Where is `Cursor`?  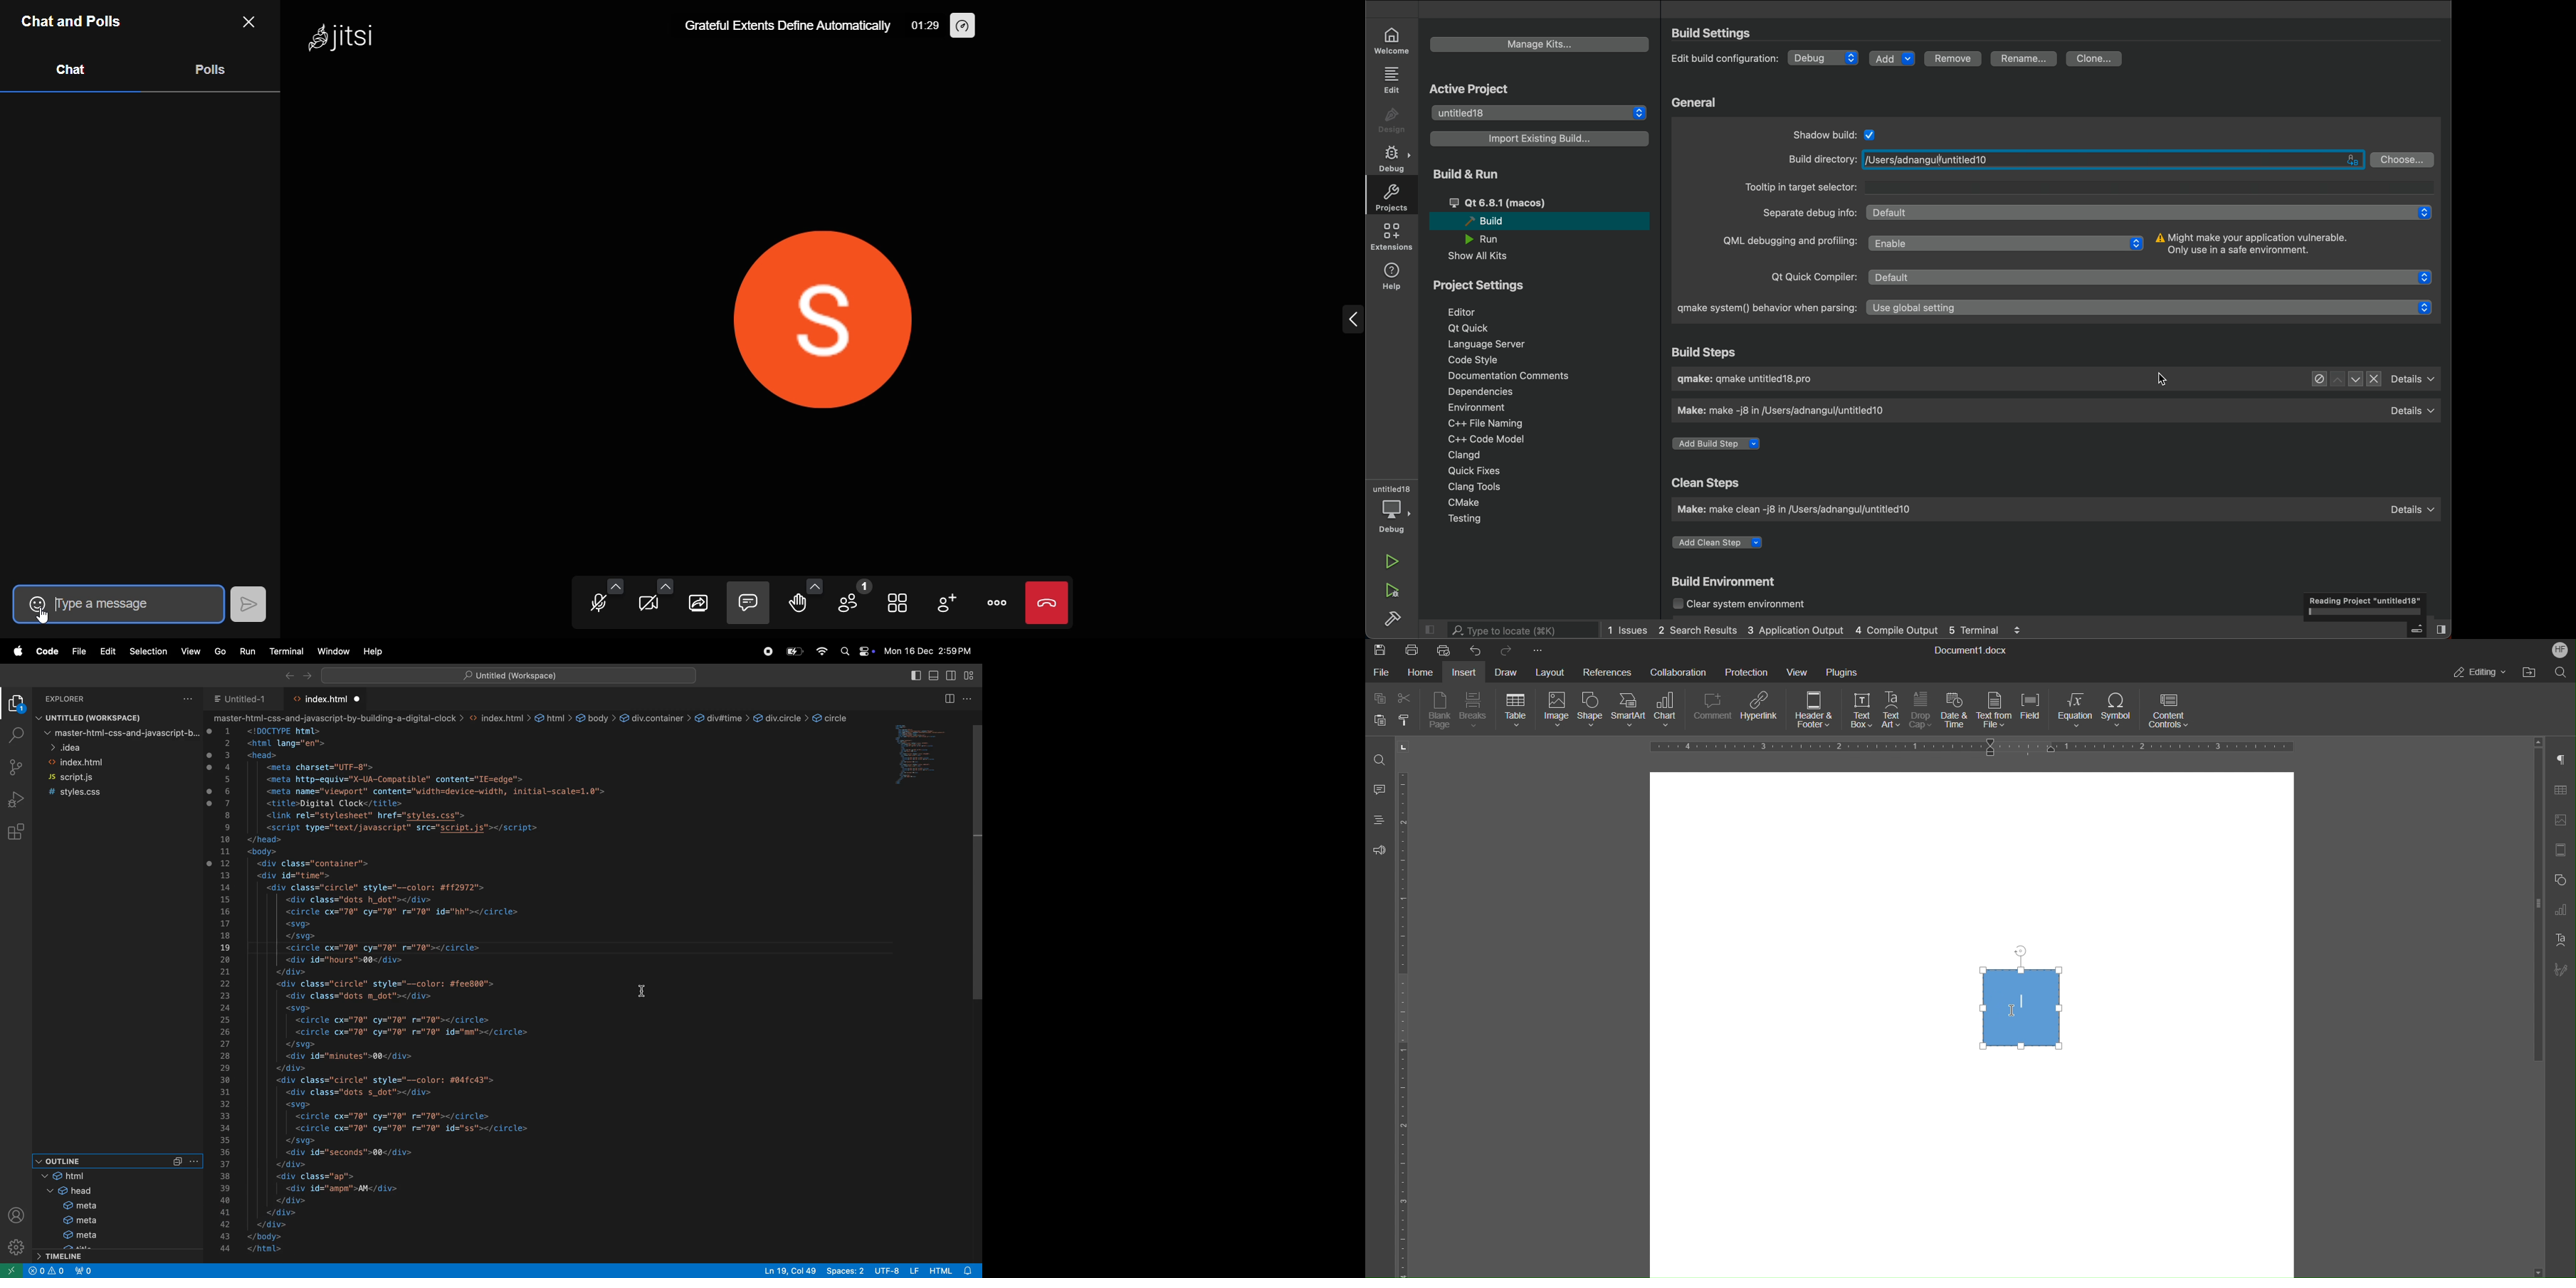 Cursor is located at coordinates (41, 615).